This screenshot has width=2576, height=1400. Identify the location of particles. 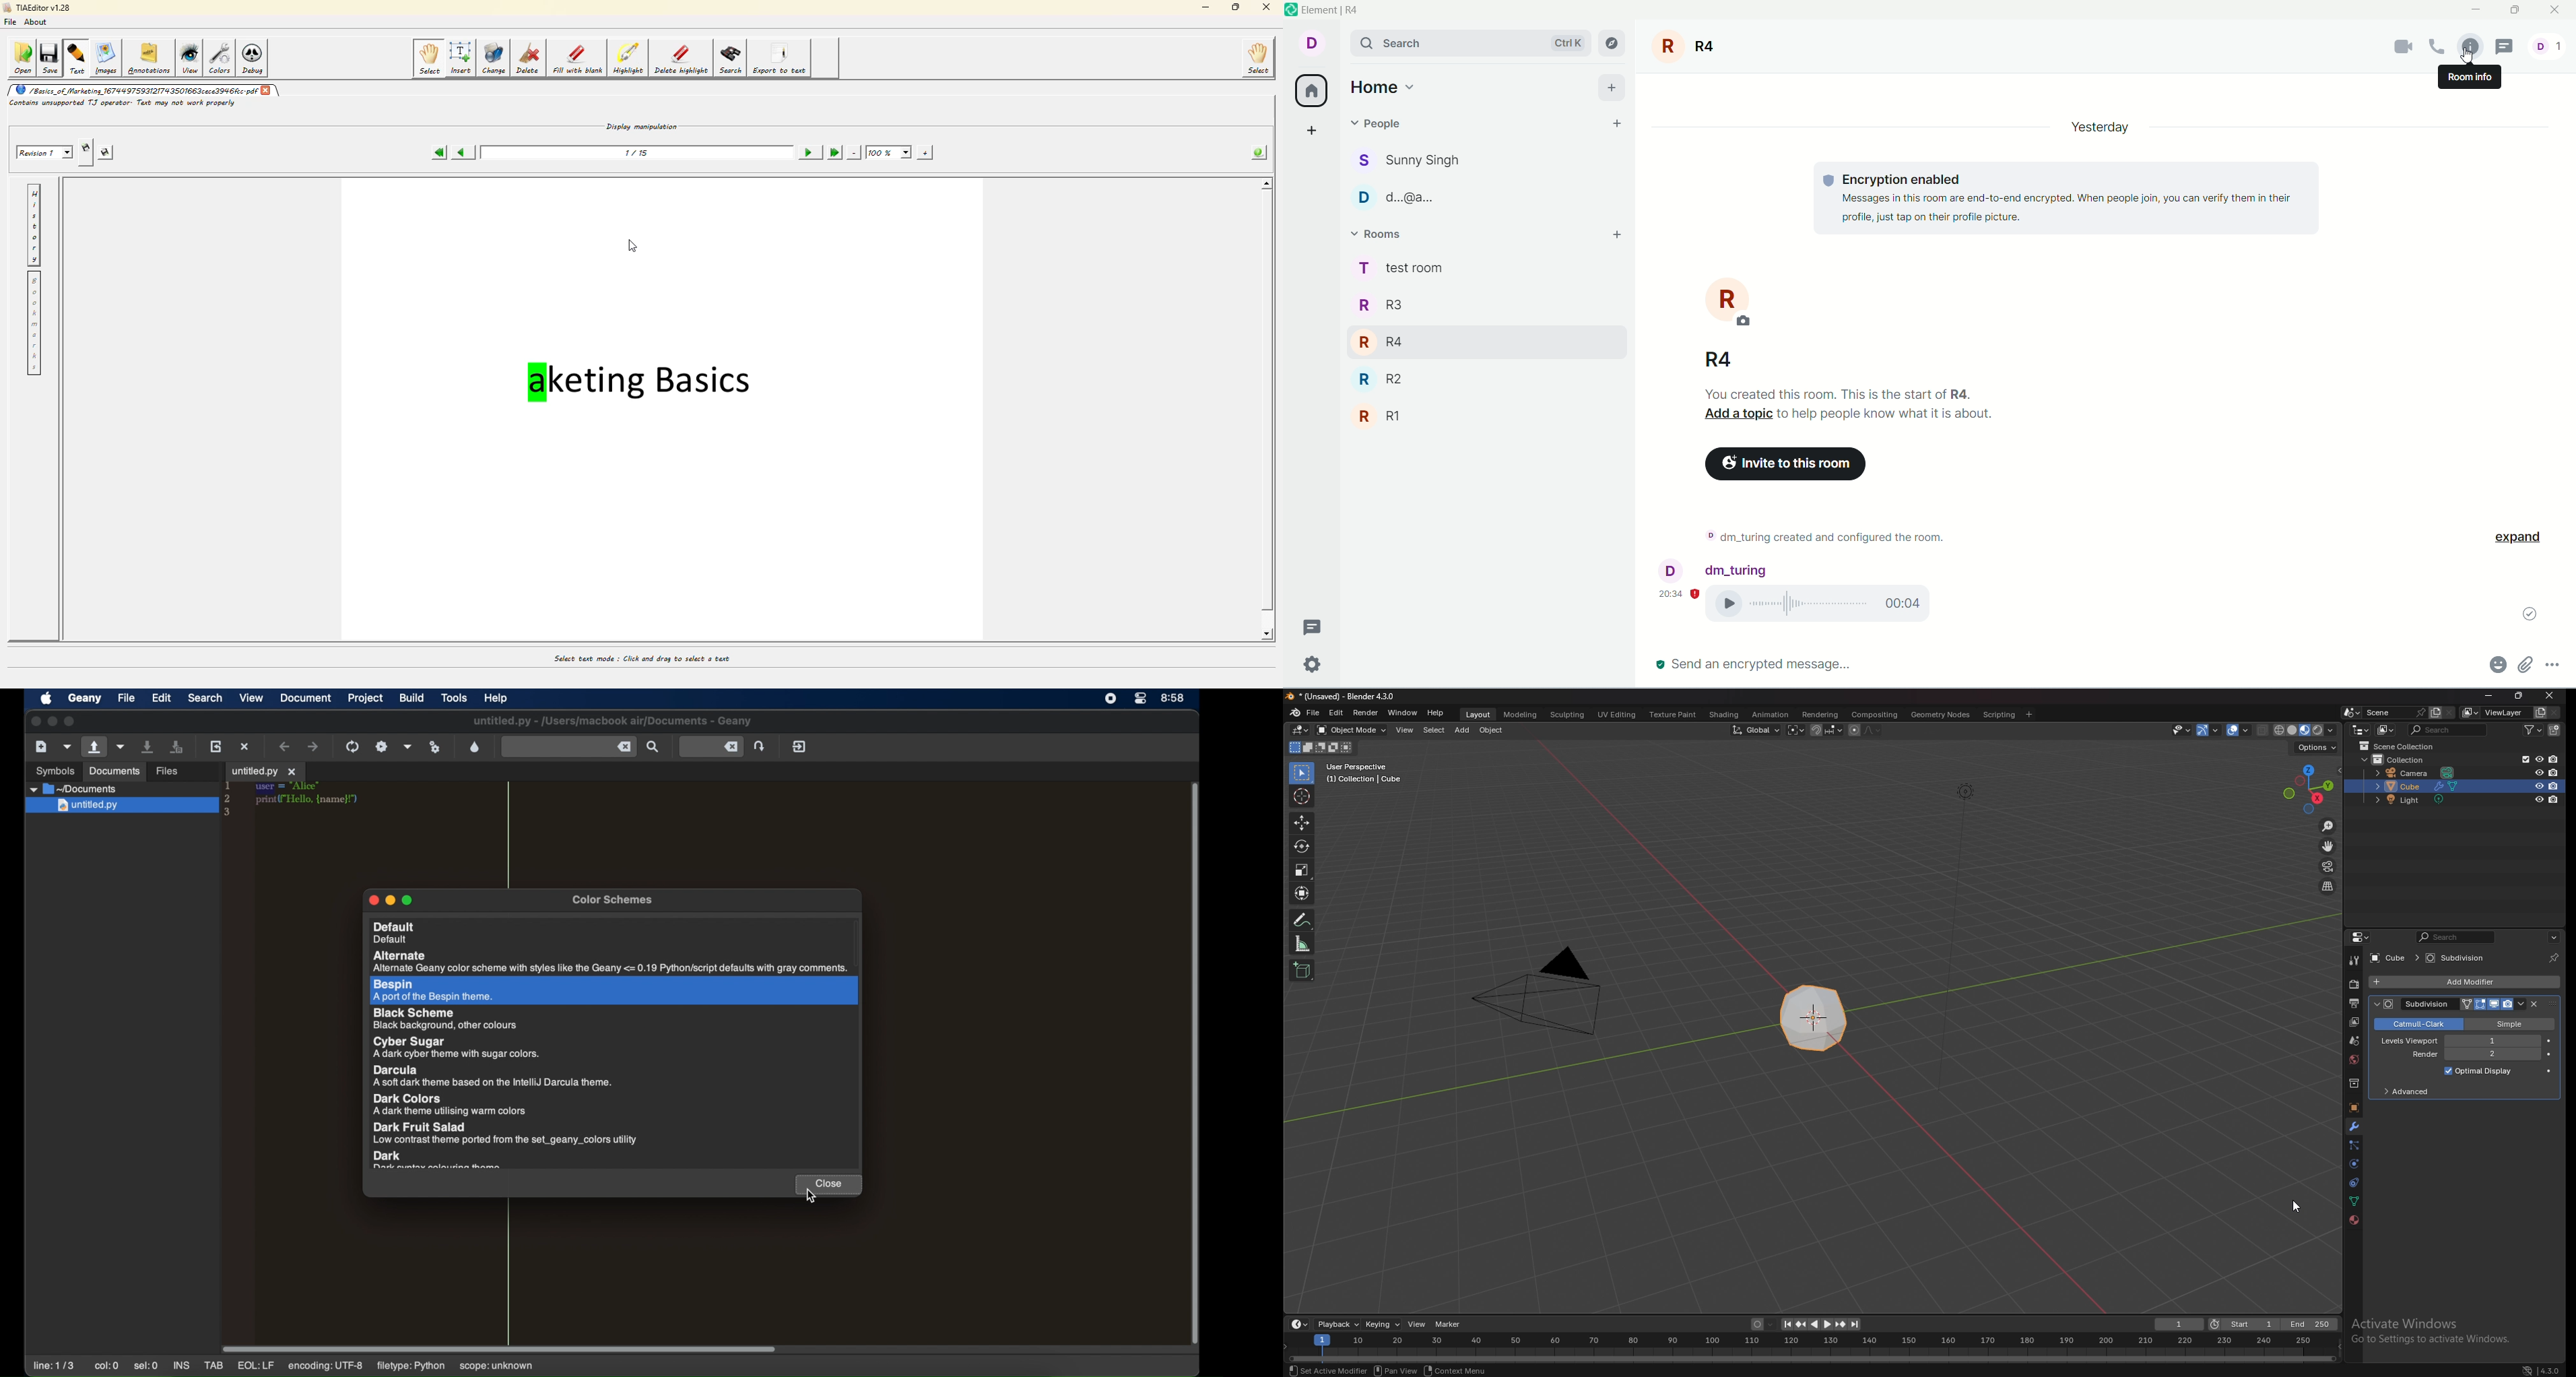
(2354, 1144).